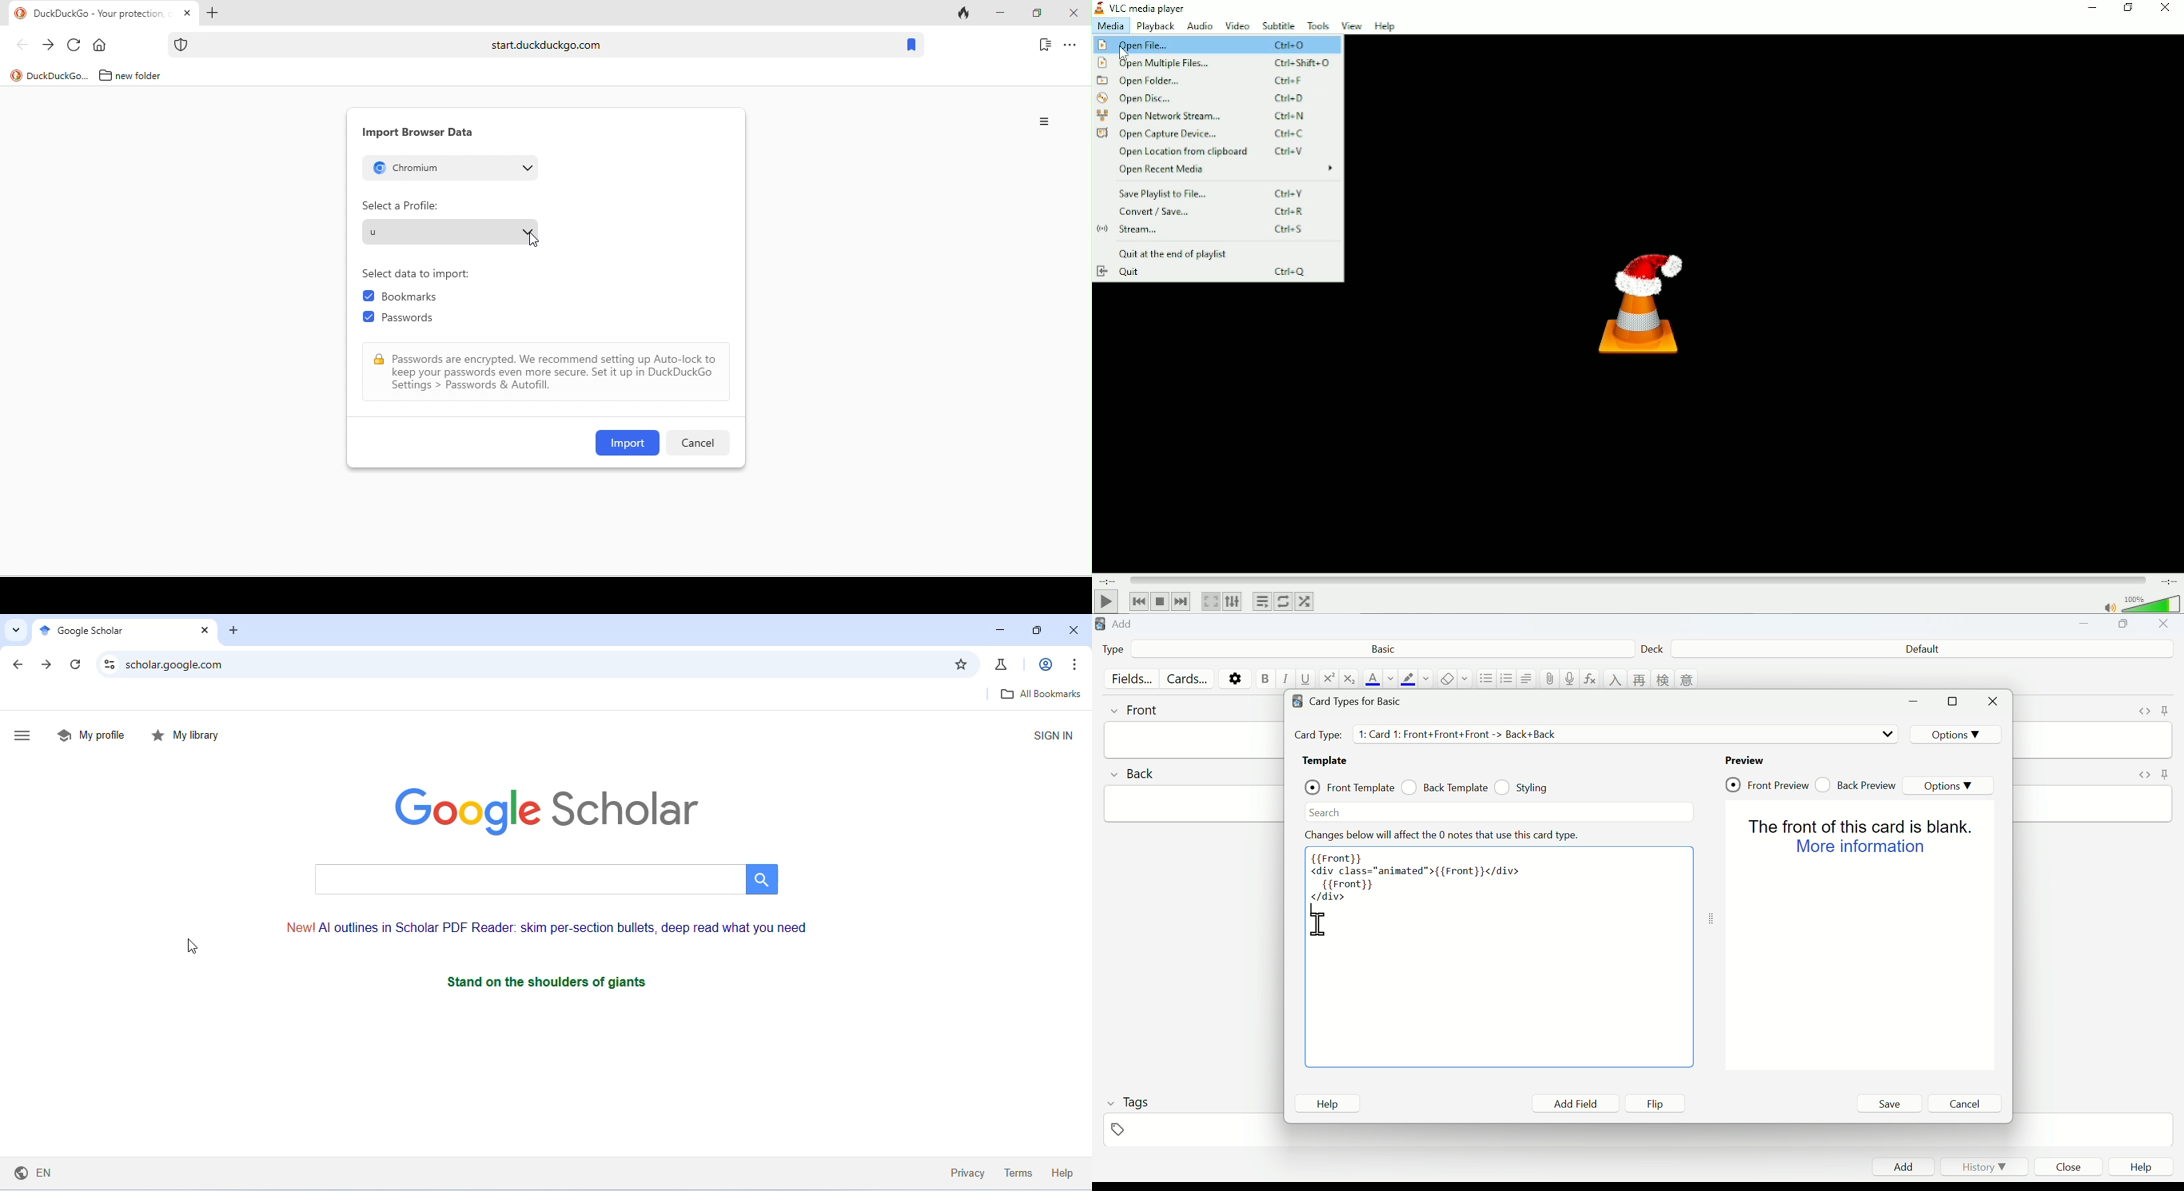  What do you see at coordinates (1264, 679) in the screenshot?
I see `bold text` at bounding box center [1264, 679].